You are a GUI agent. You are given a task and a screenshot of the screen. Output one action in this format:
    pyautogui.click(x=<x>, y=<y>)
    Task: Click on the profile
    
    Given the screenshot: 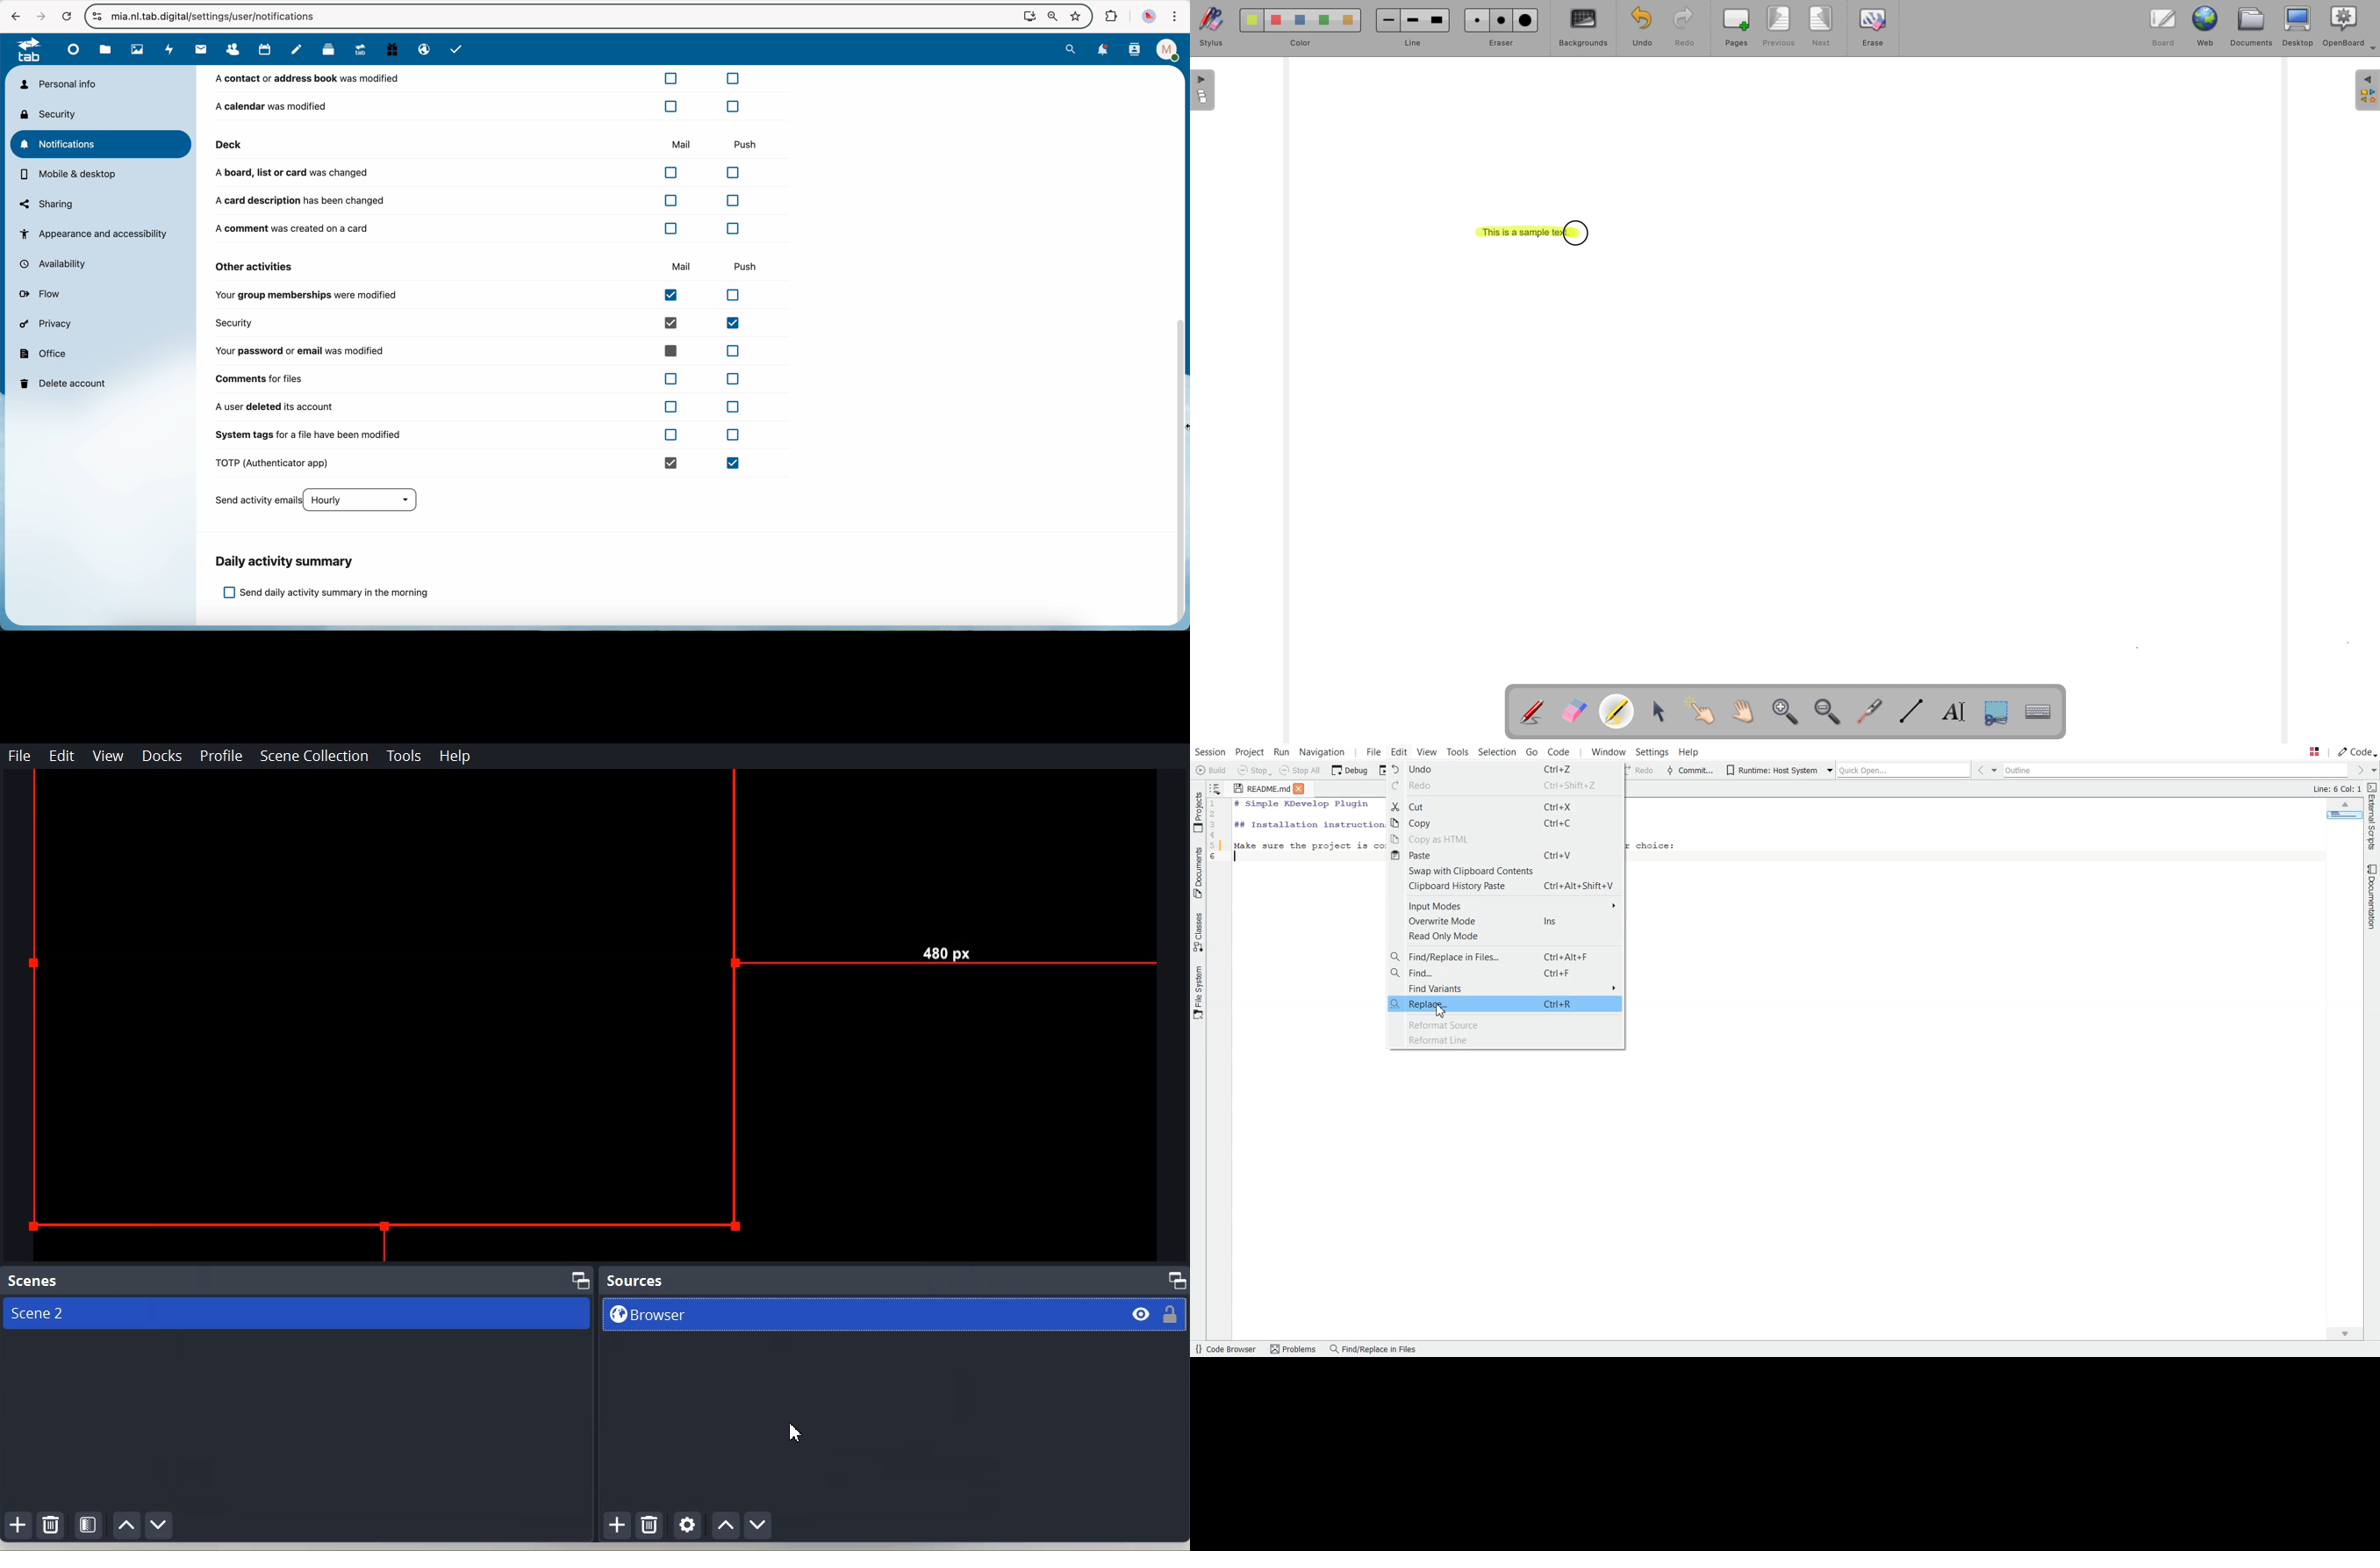 What is the action you would take?
    pyautogui.click(x=1164, y=50)
    